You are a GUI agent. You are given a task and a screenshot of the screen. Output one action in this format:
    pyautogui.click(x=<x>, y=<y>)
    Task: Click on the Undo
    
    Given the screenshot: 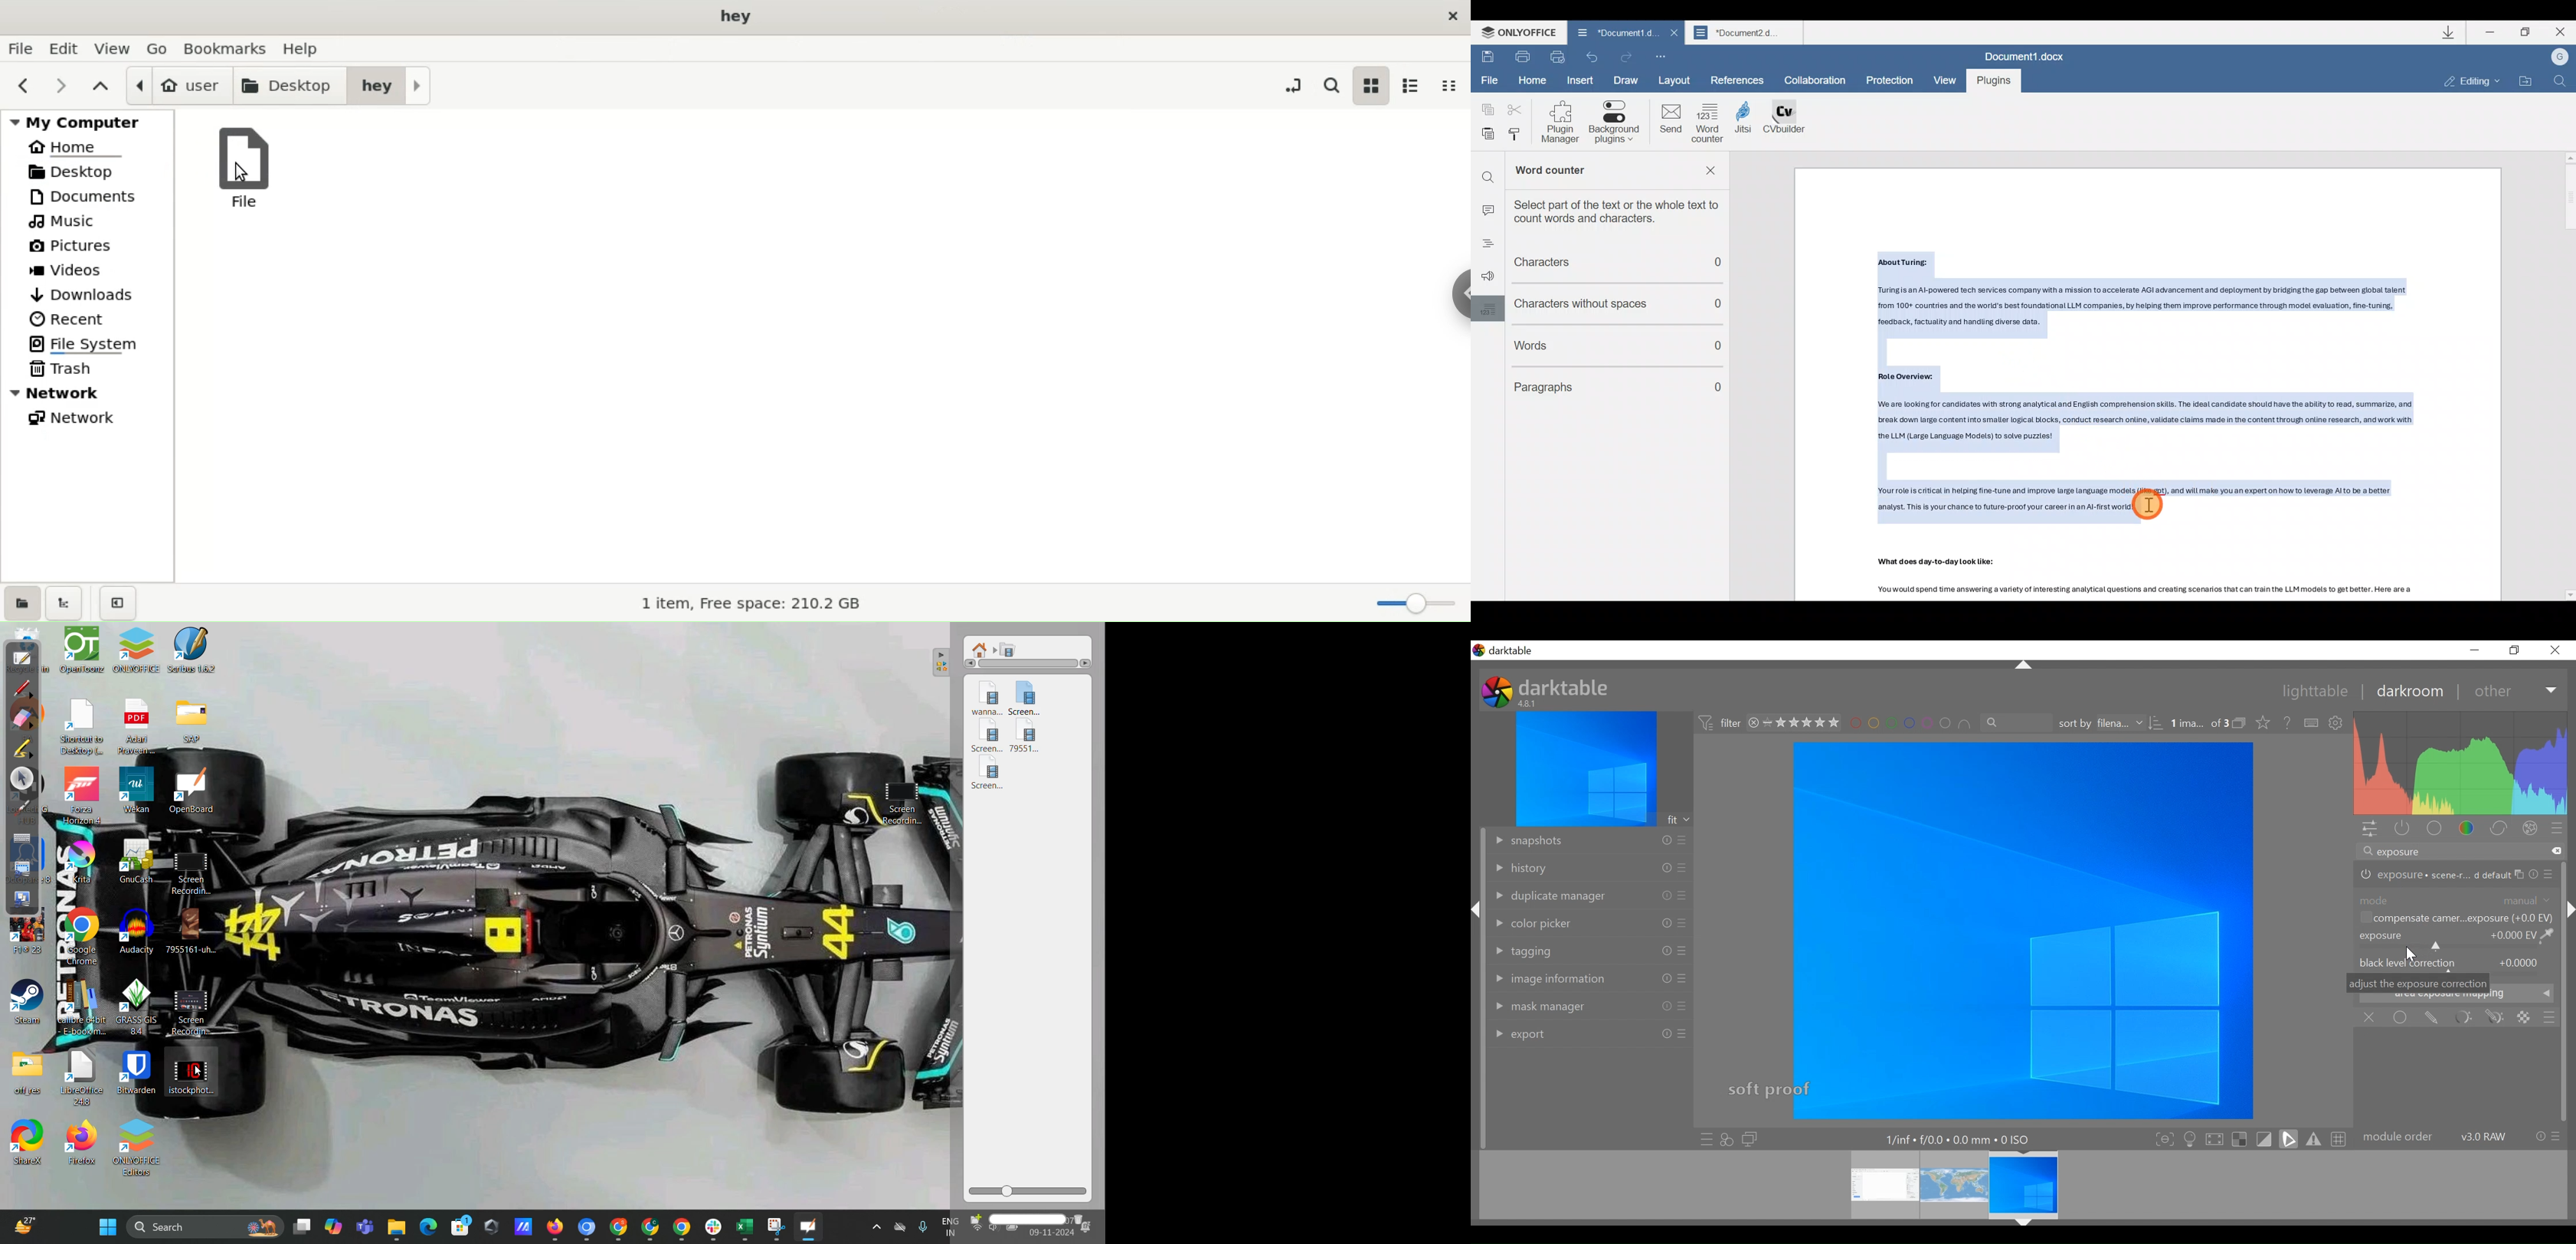 What is the action you would take?
    pyautogui.click(x=1592, y=58)
    